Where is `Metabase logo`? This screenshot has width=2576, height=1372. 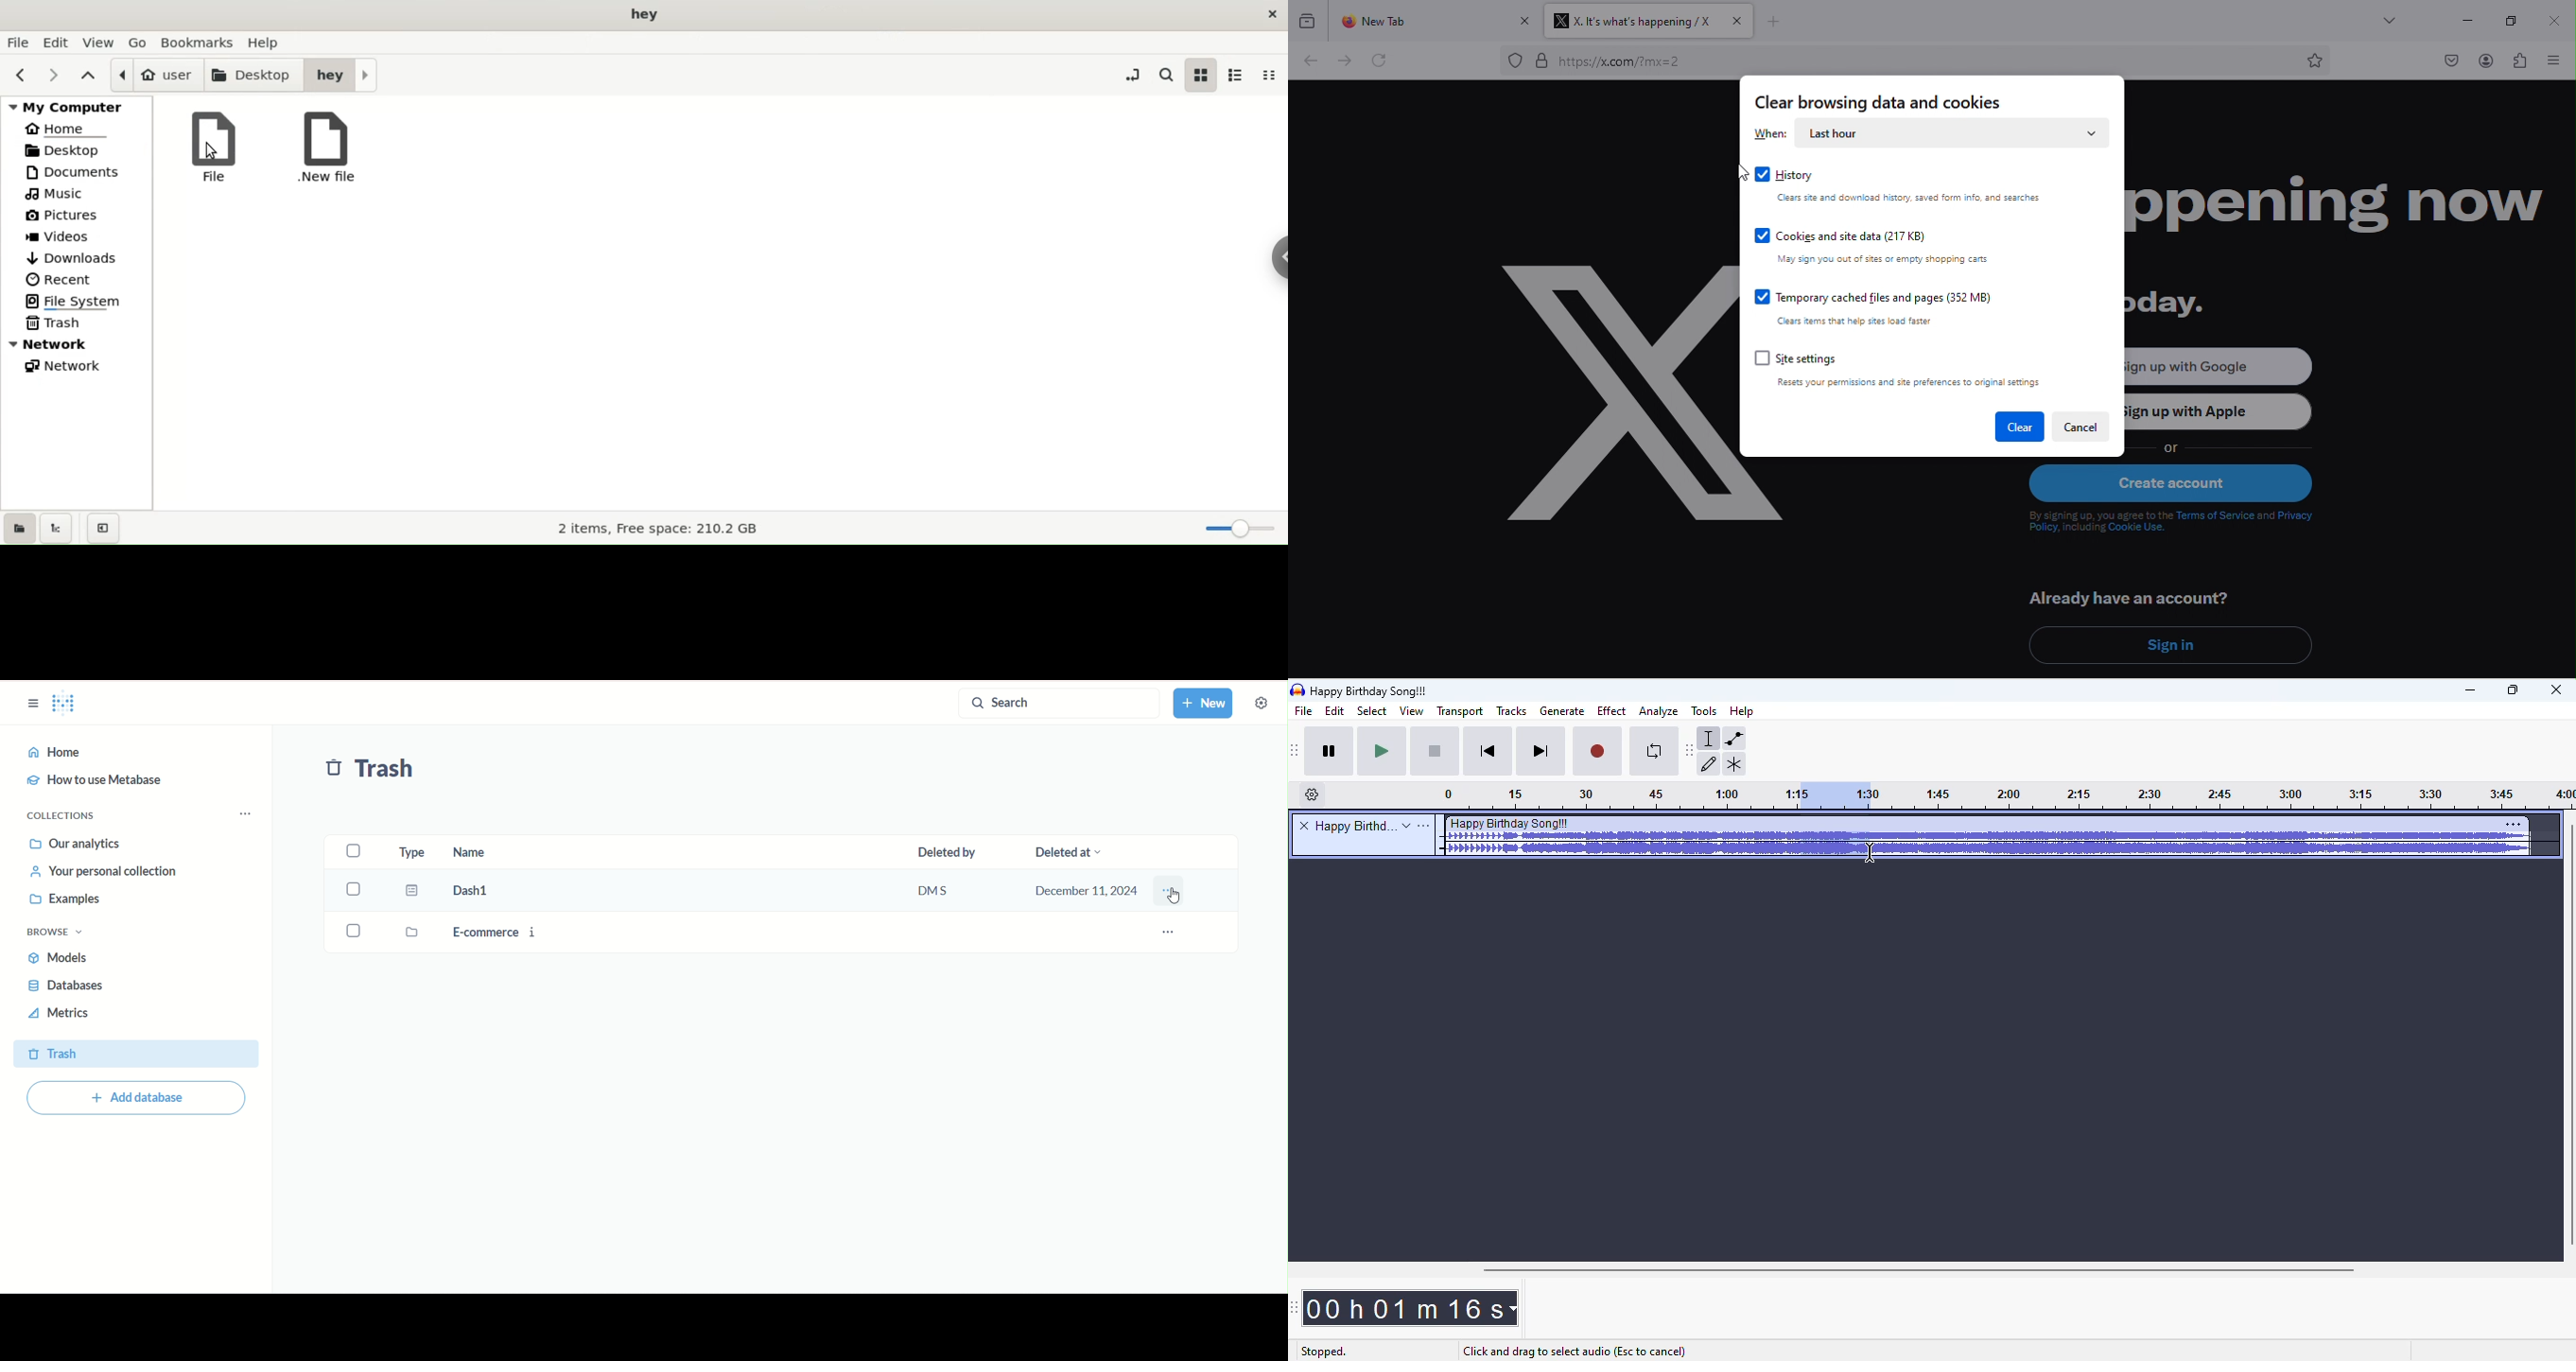
Metabase logo is located at coordinates (68, 705).